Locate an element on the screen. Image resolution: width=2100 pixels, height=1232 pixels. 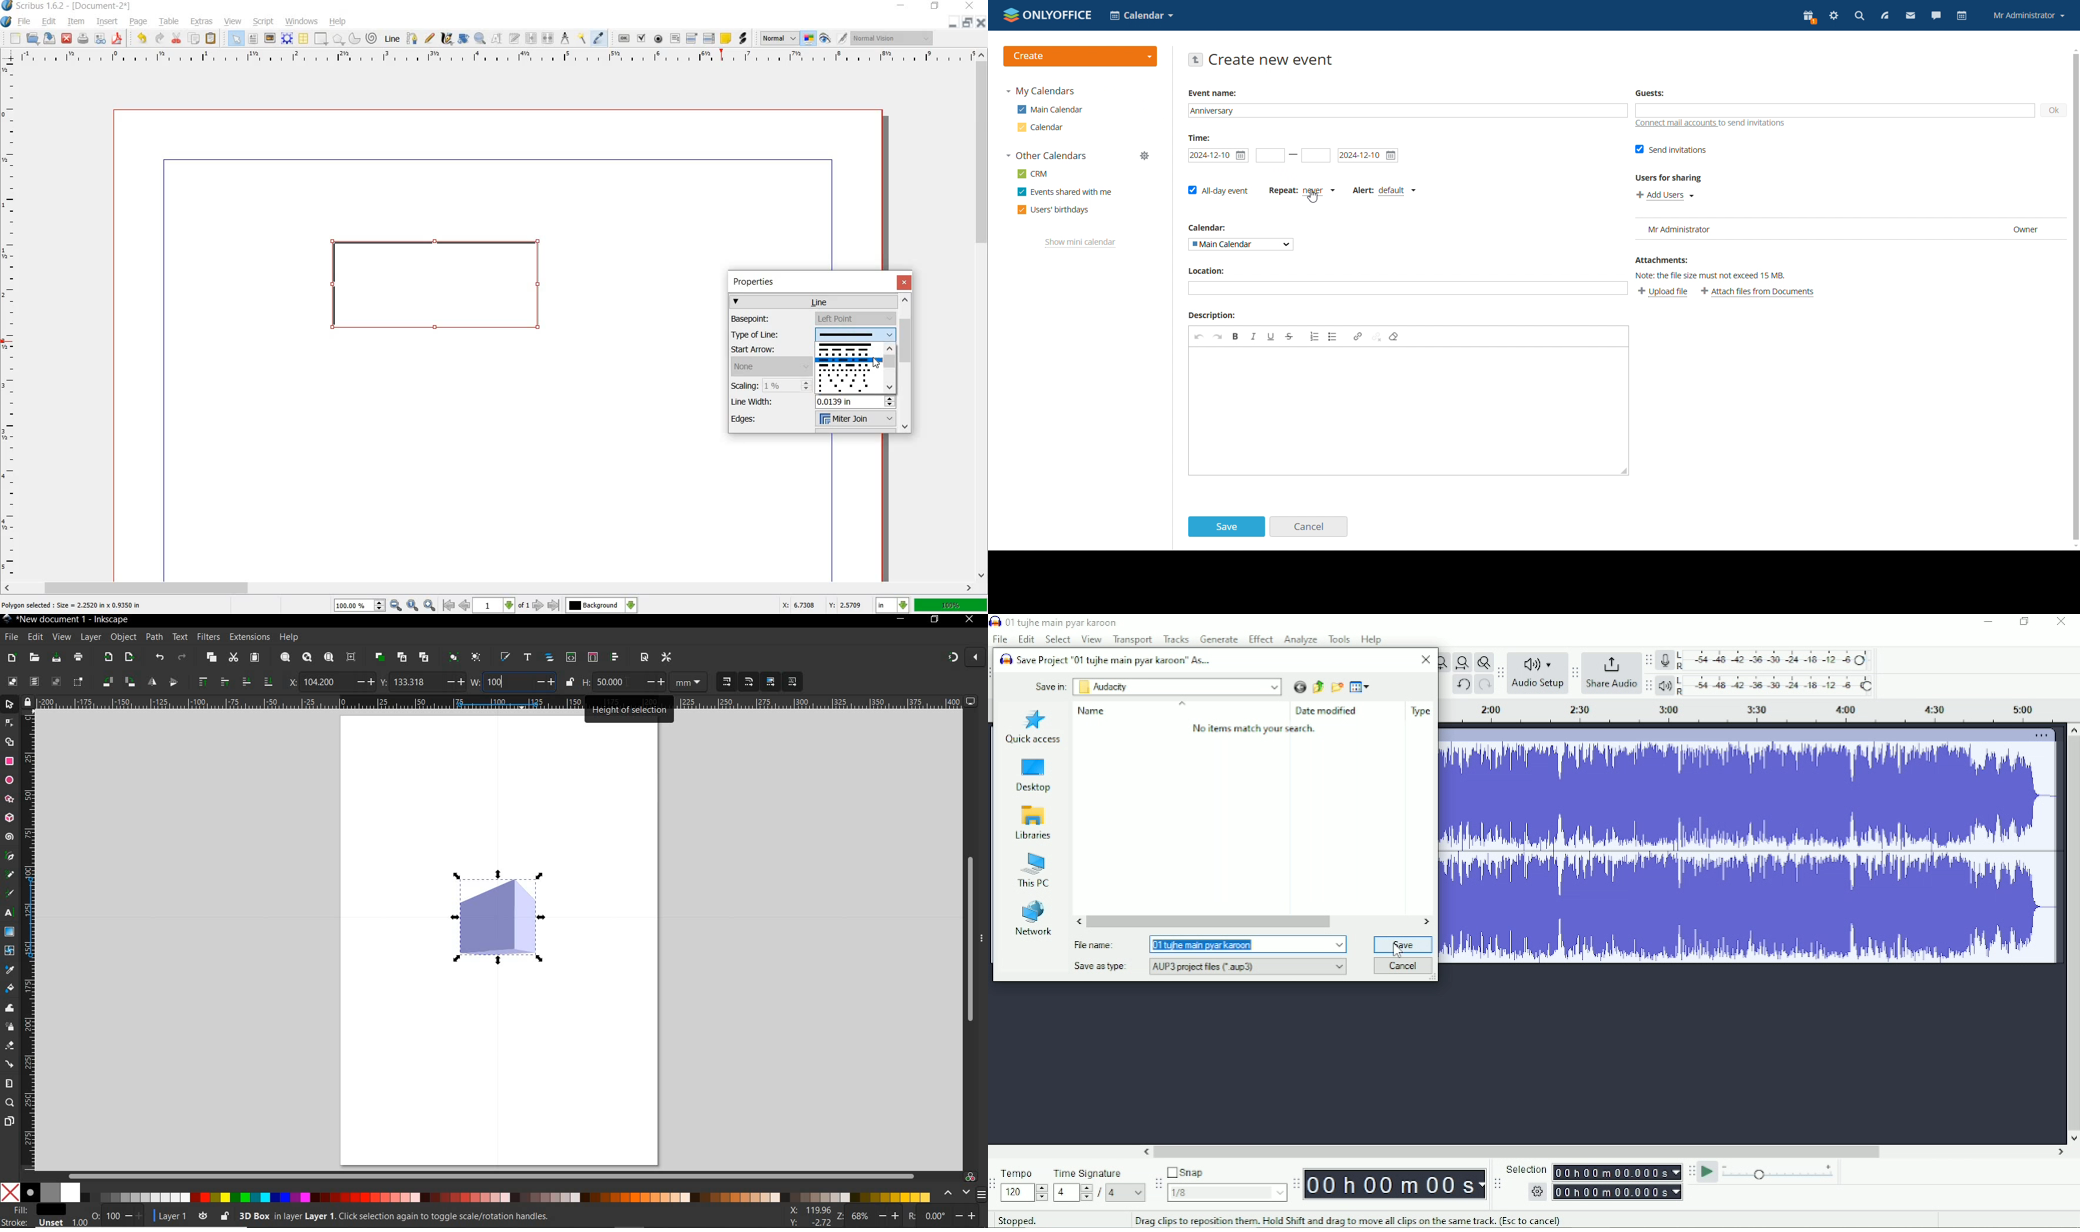
EDIT is located at coordinates (48, 22).